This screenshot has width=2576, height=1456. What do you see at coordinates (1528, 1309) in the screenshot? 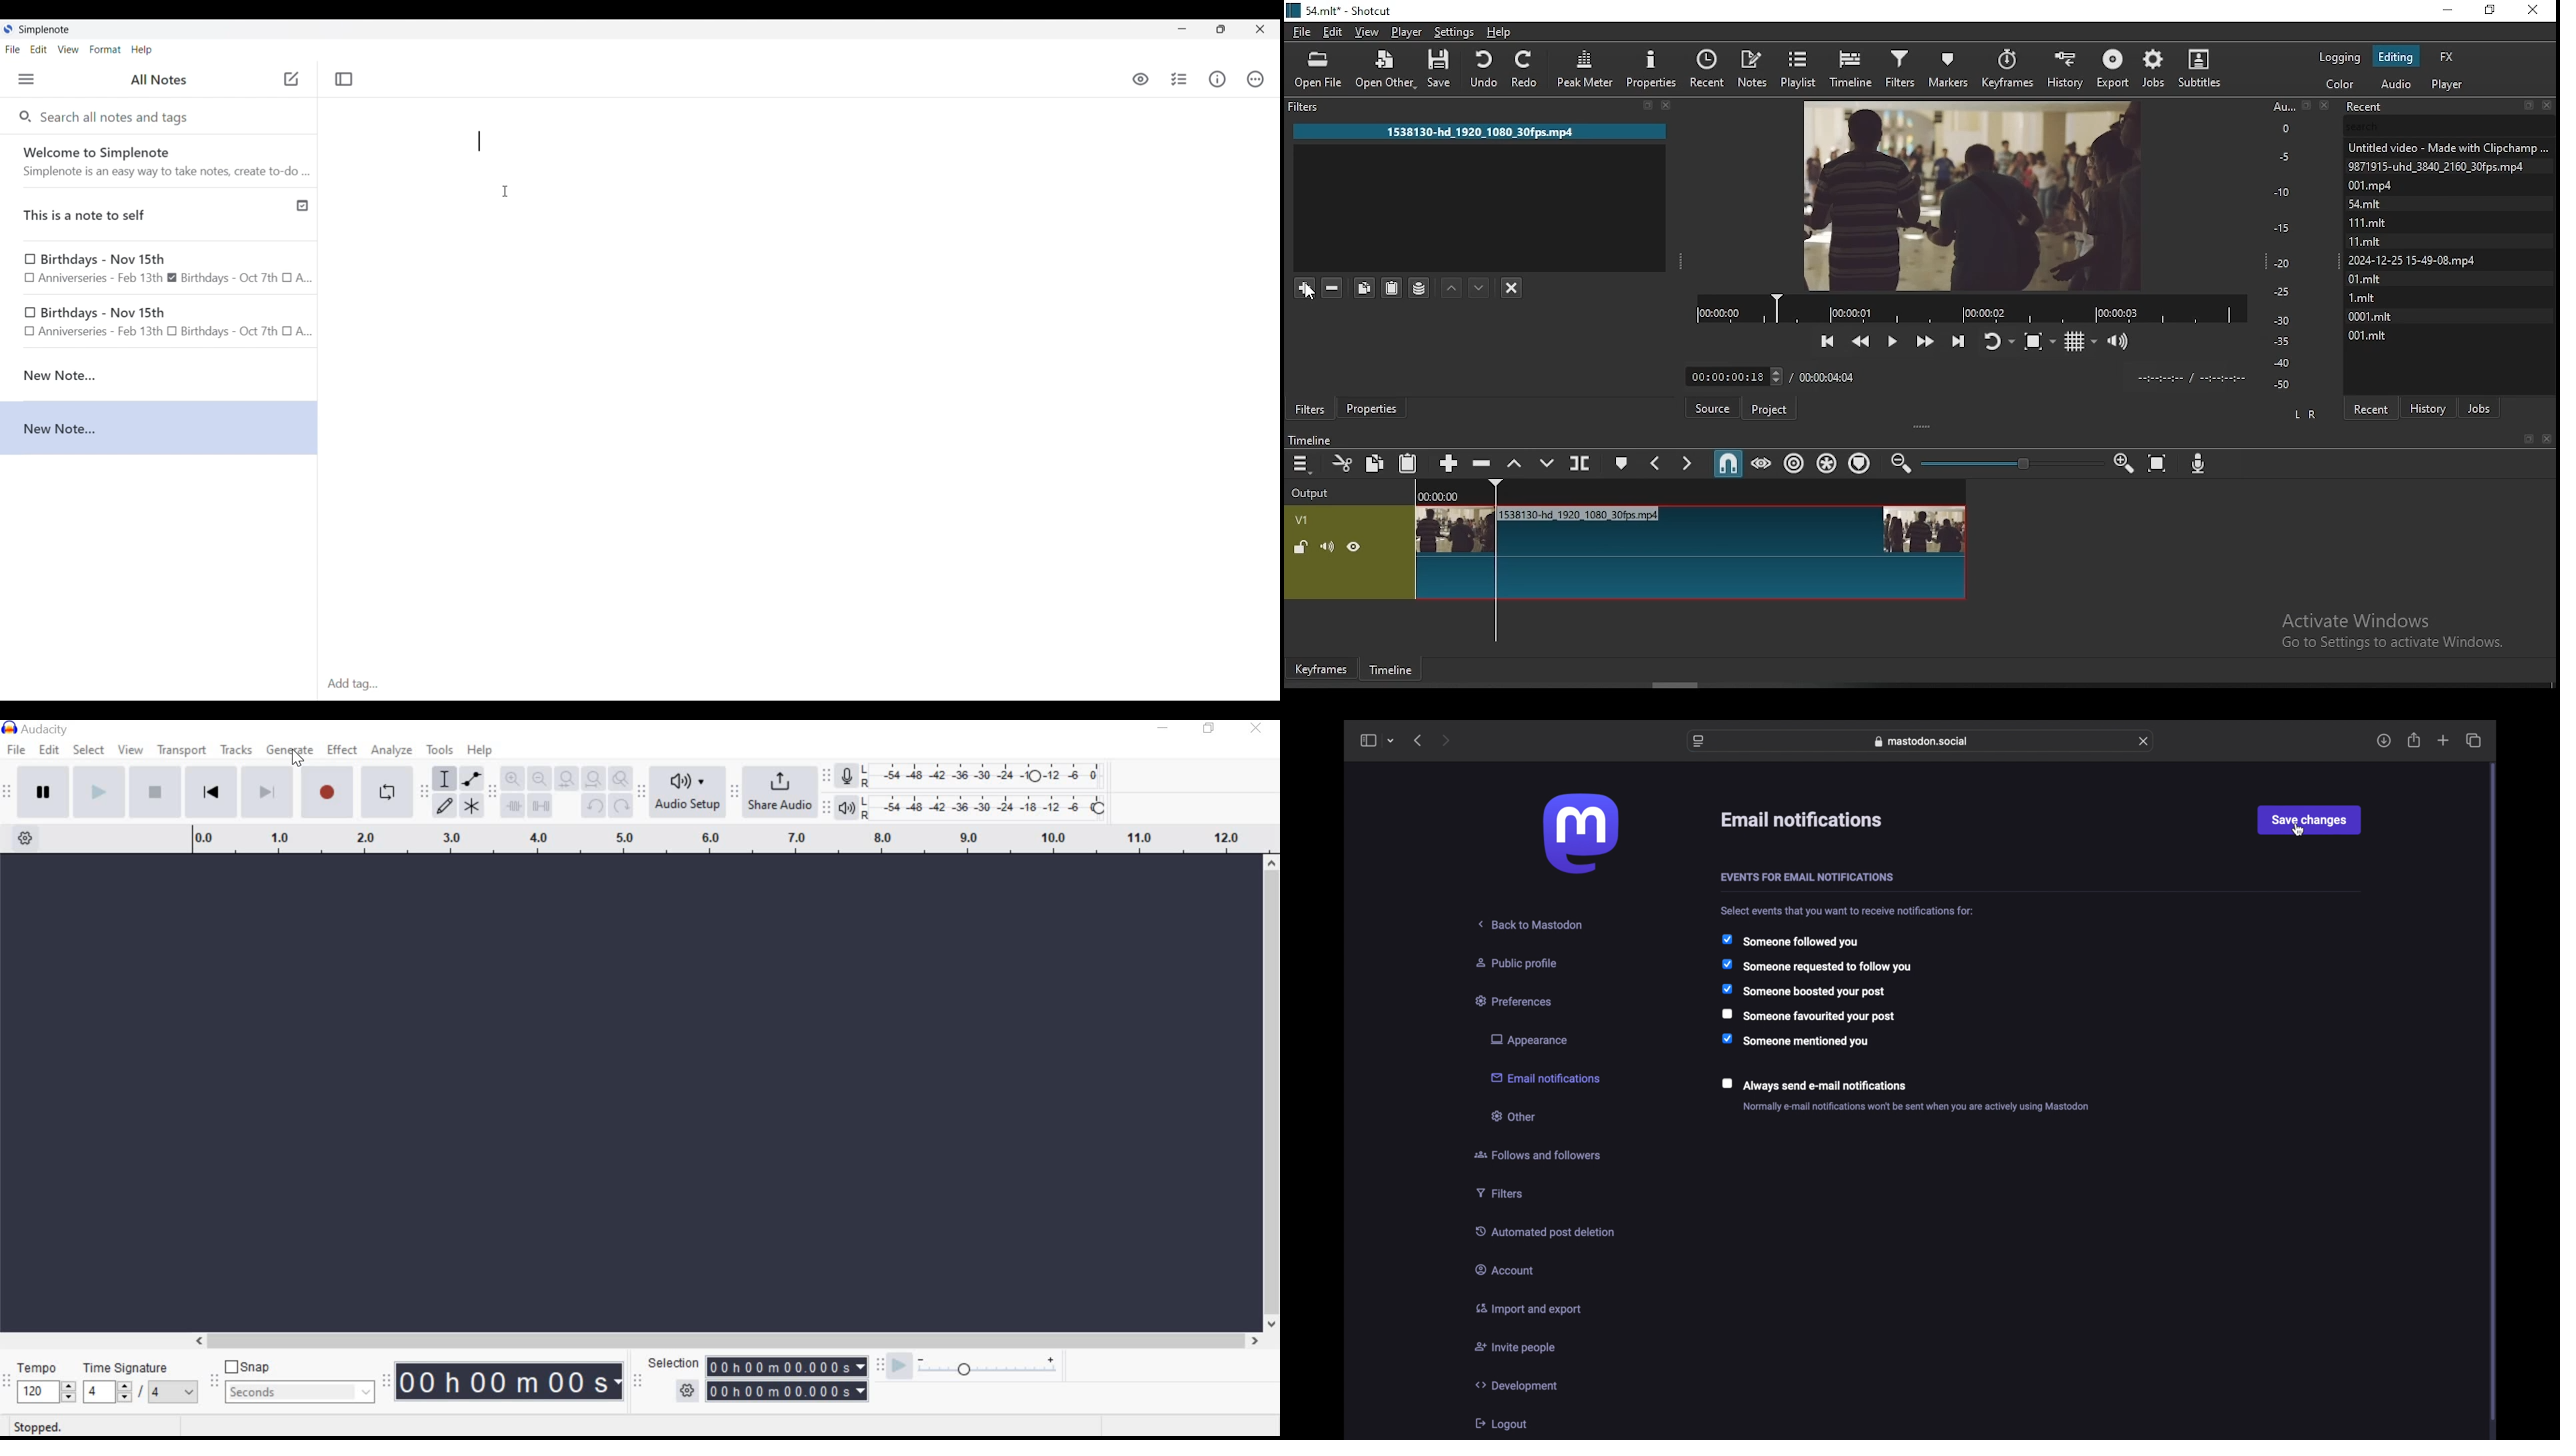
I see `import and export` at bounding box center [1528, 1309].